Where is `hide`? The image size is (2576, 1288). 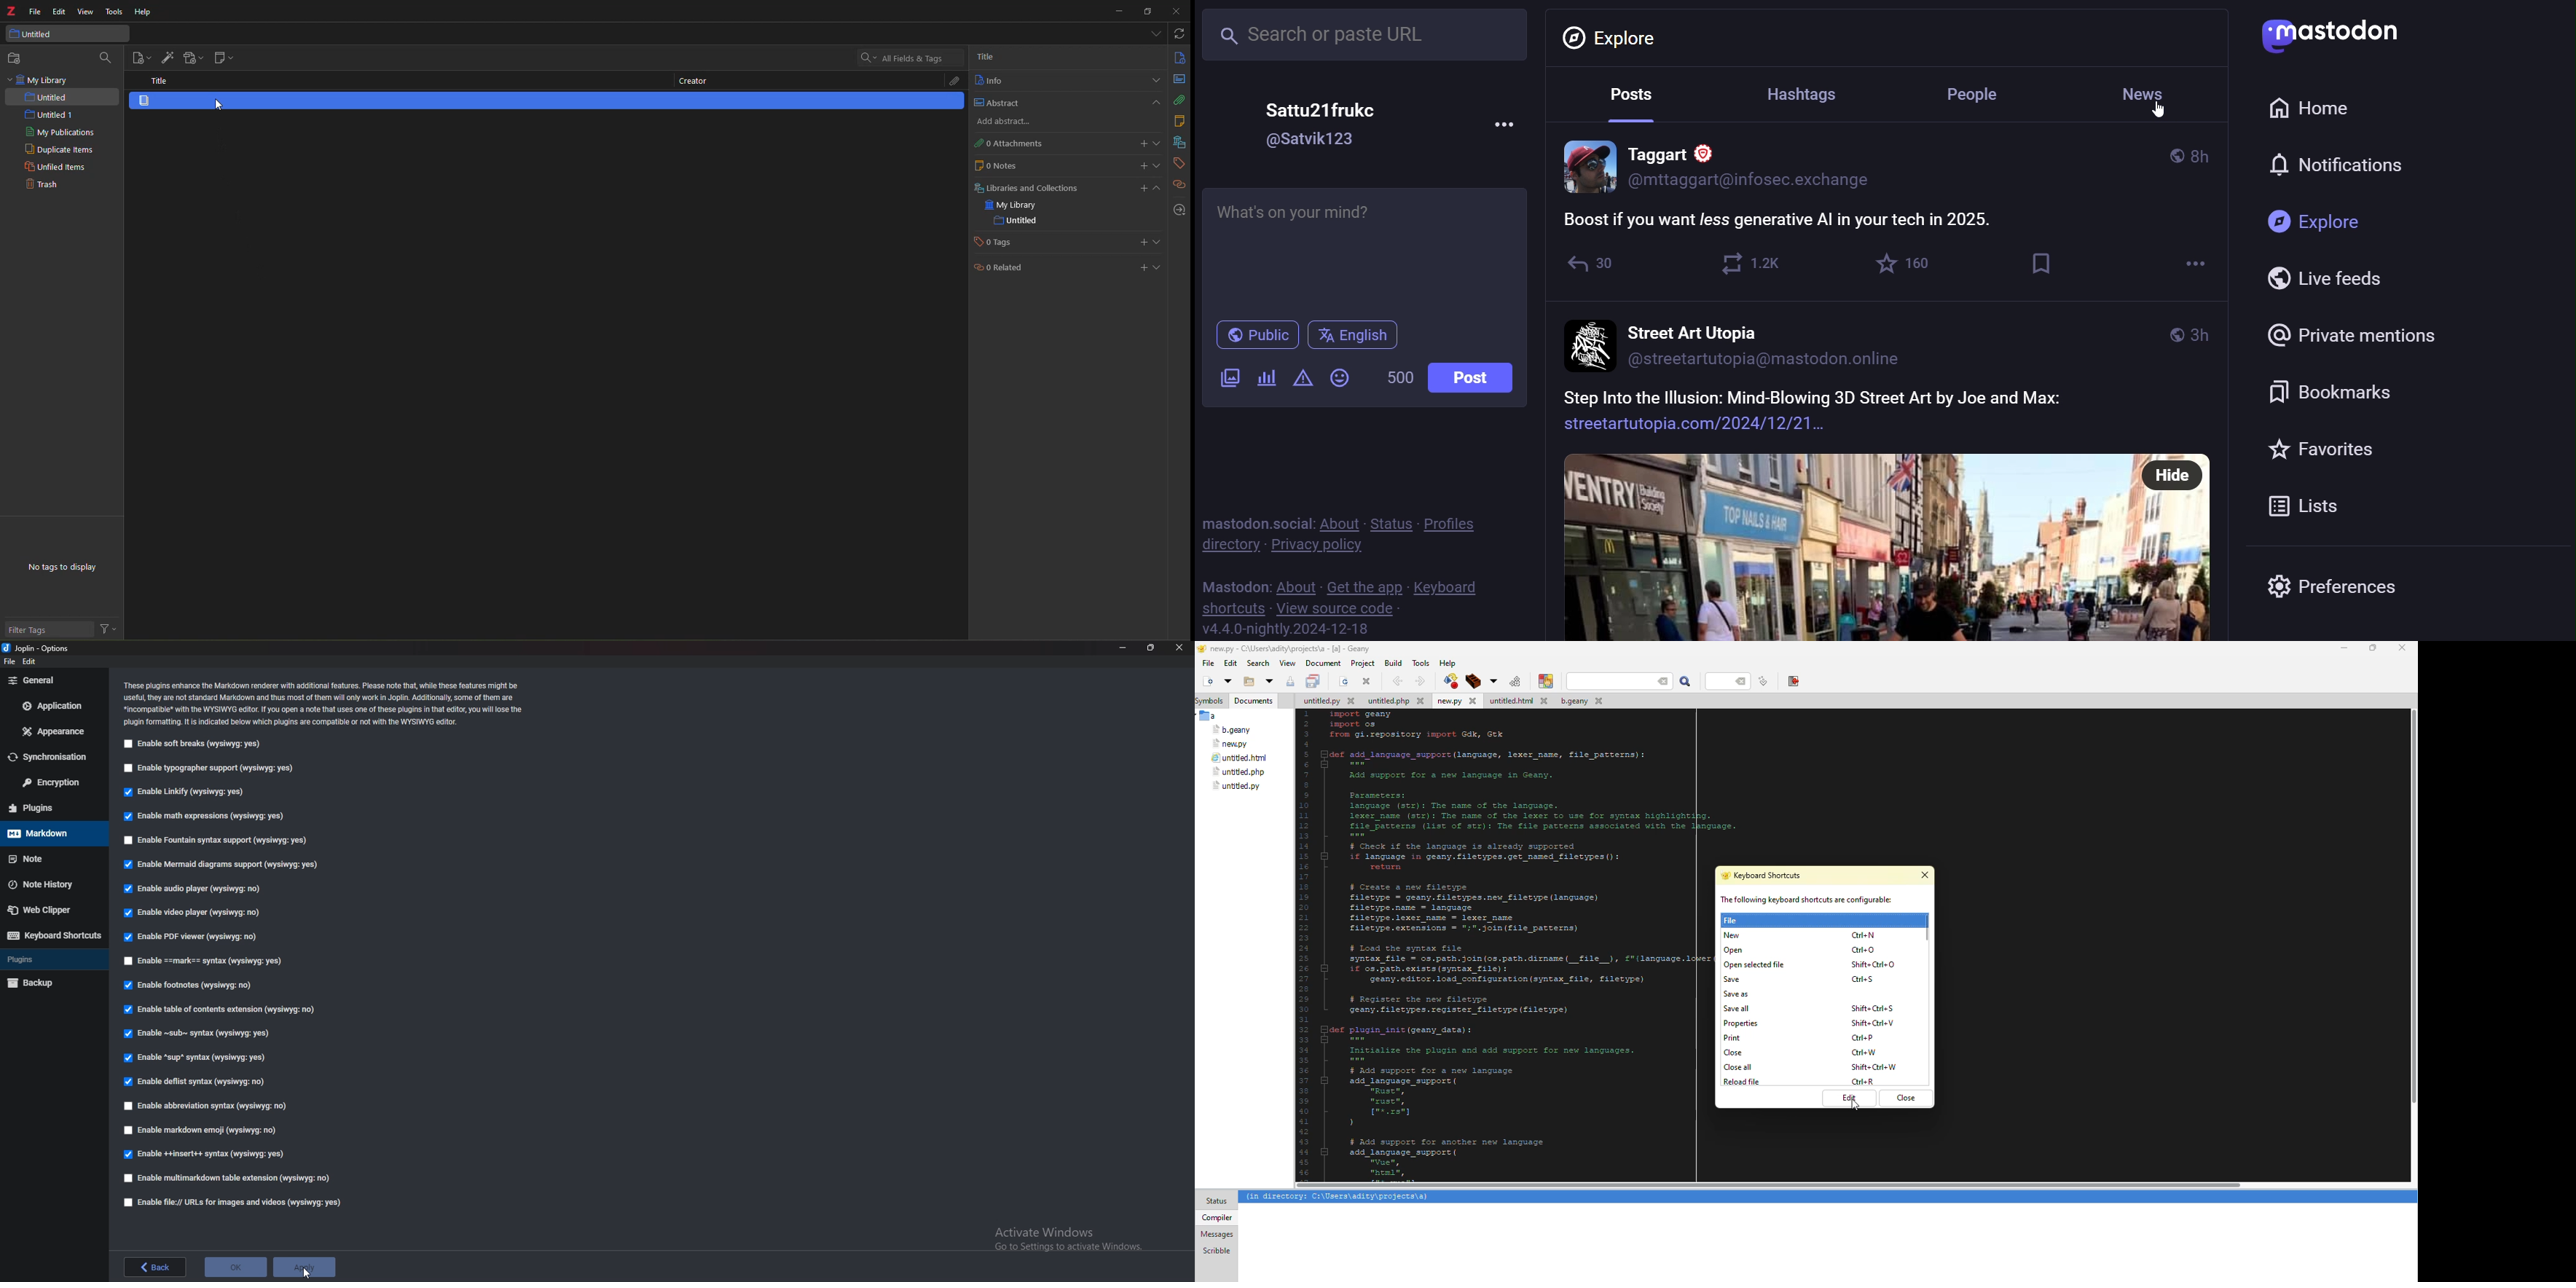 hide is located at coordinates (2174, 475).